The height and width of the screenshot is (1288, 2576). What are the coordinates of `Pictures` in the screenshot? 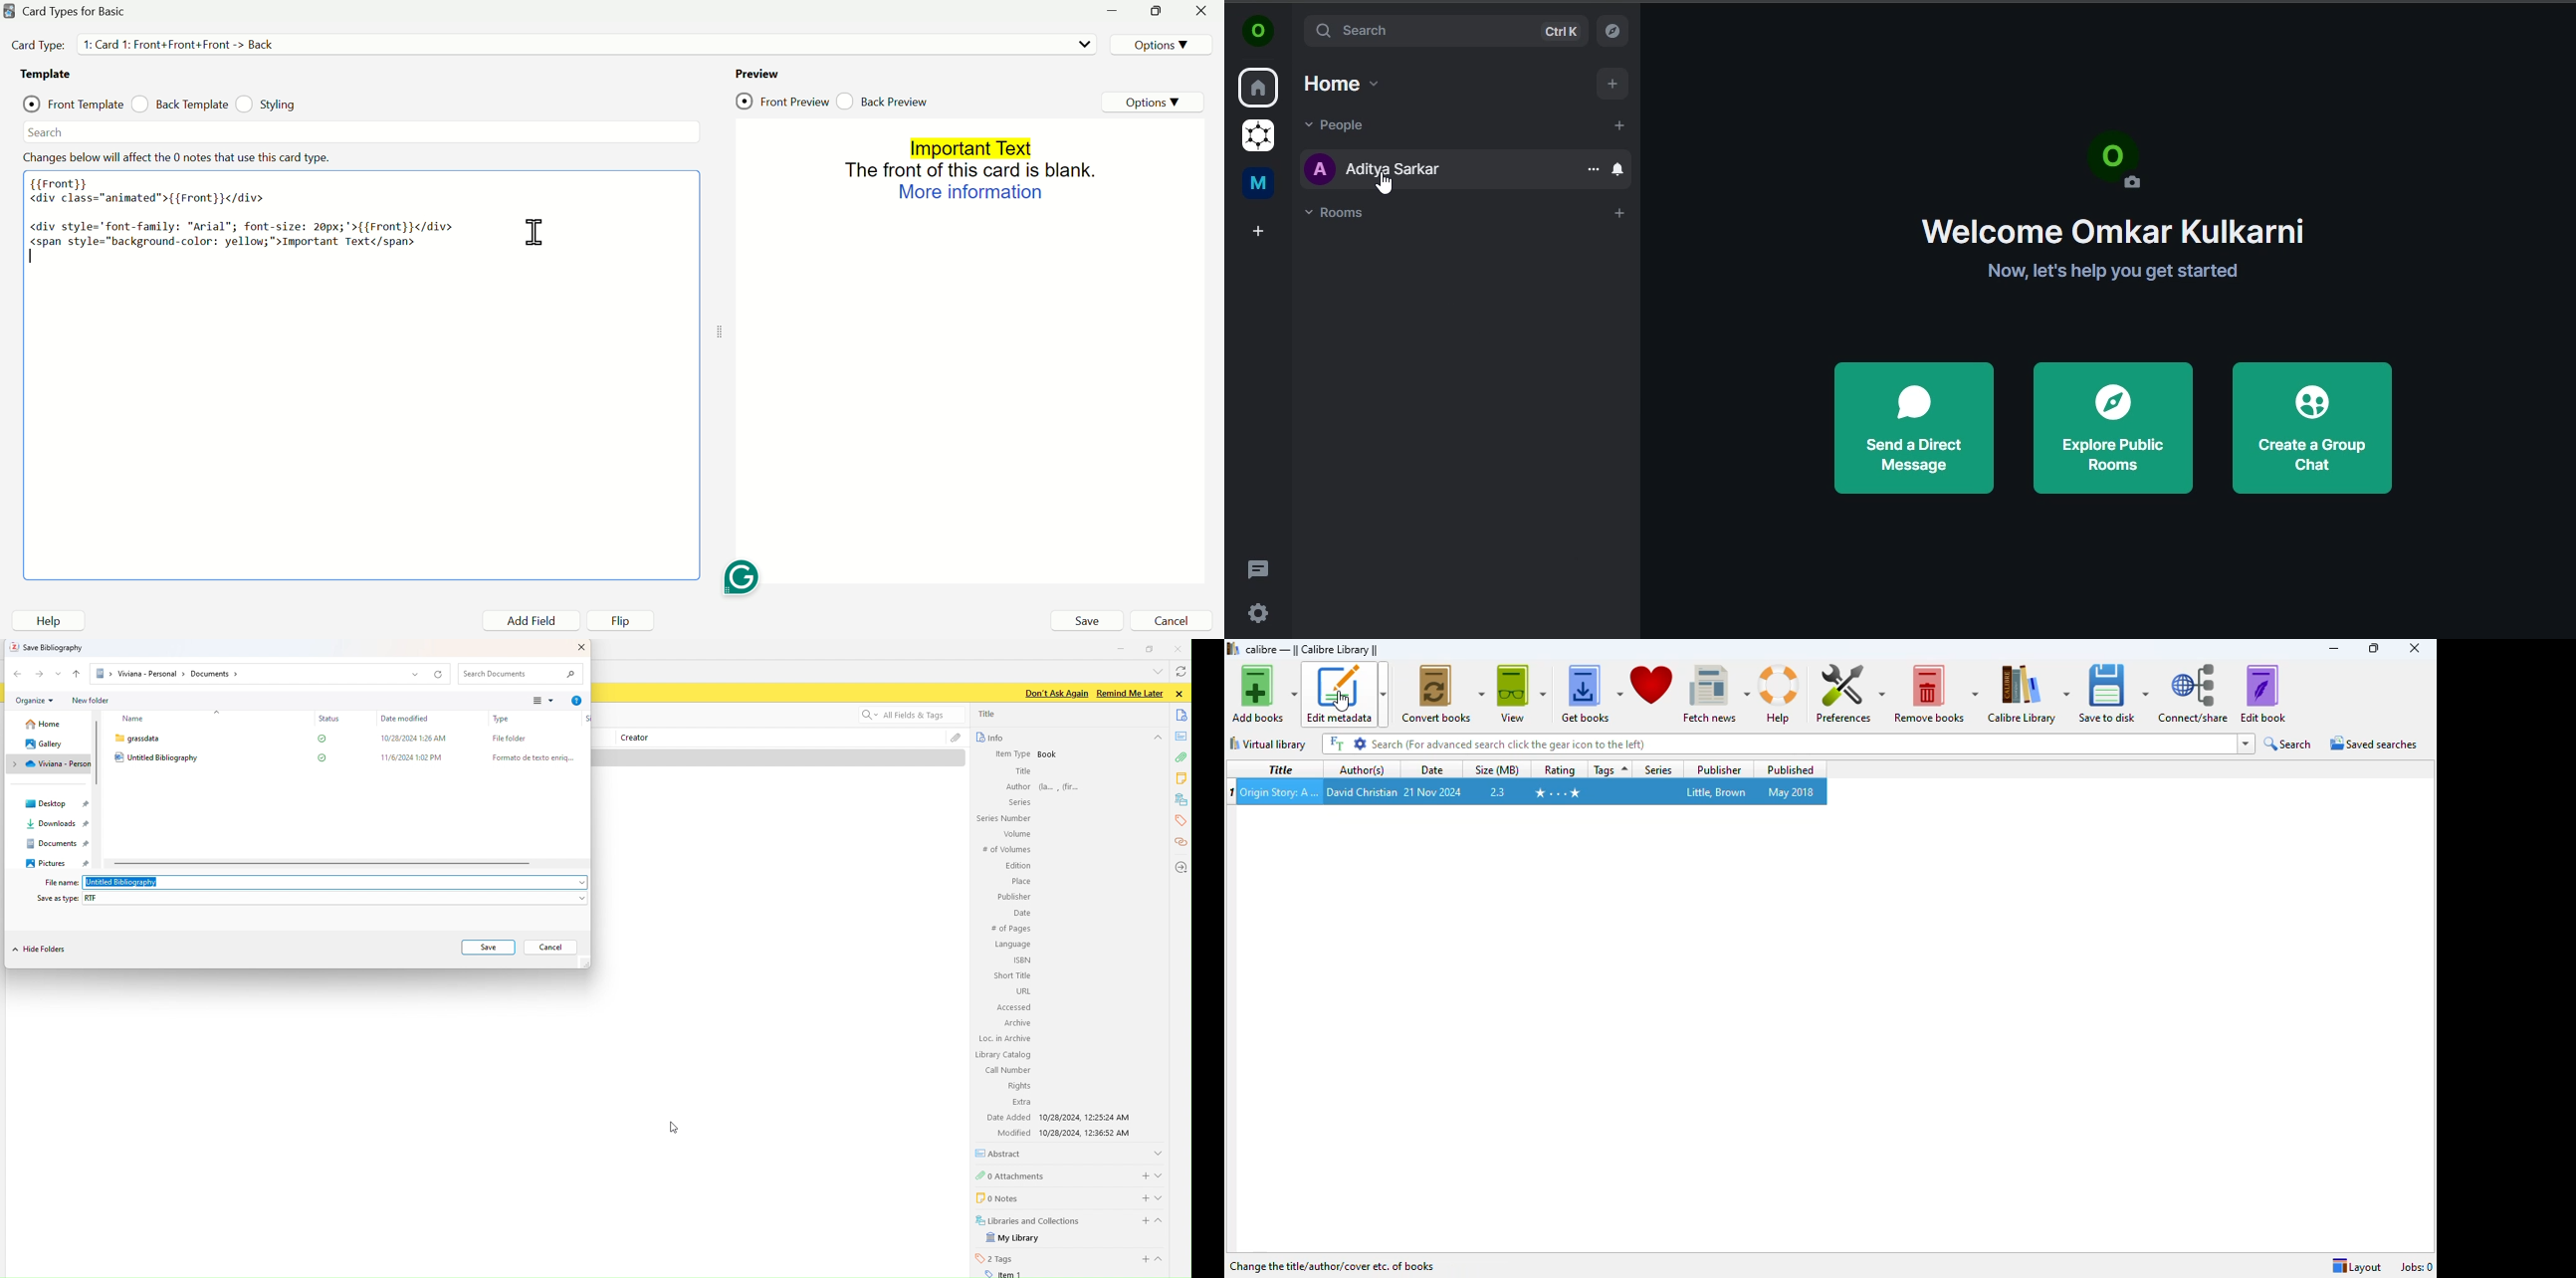 It's located at (55, 862).